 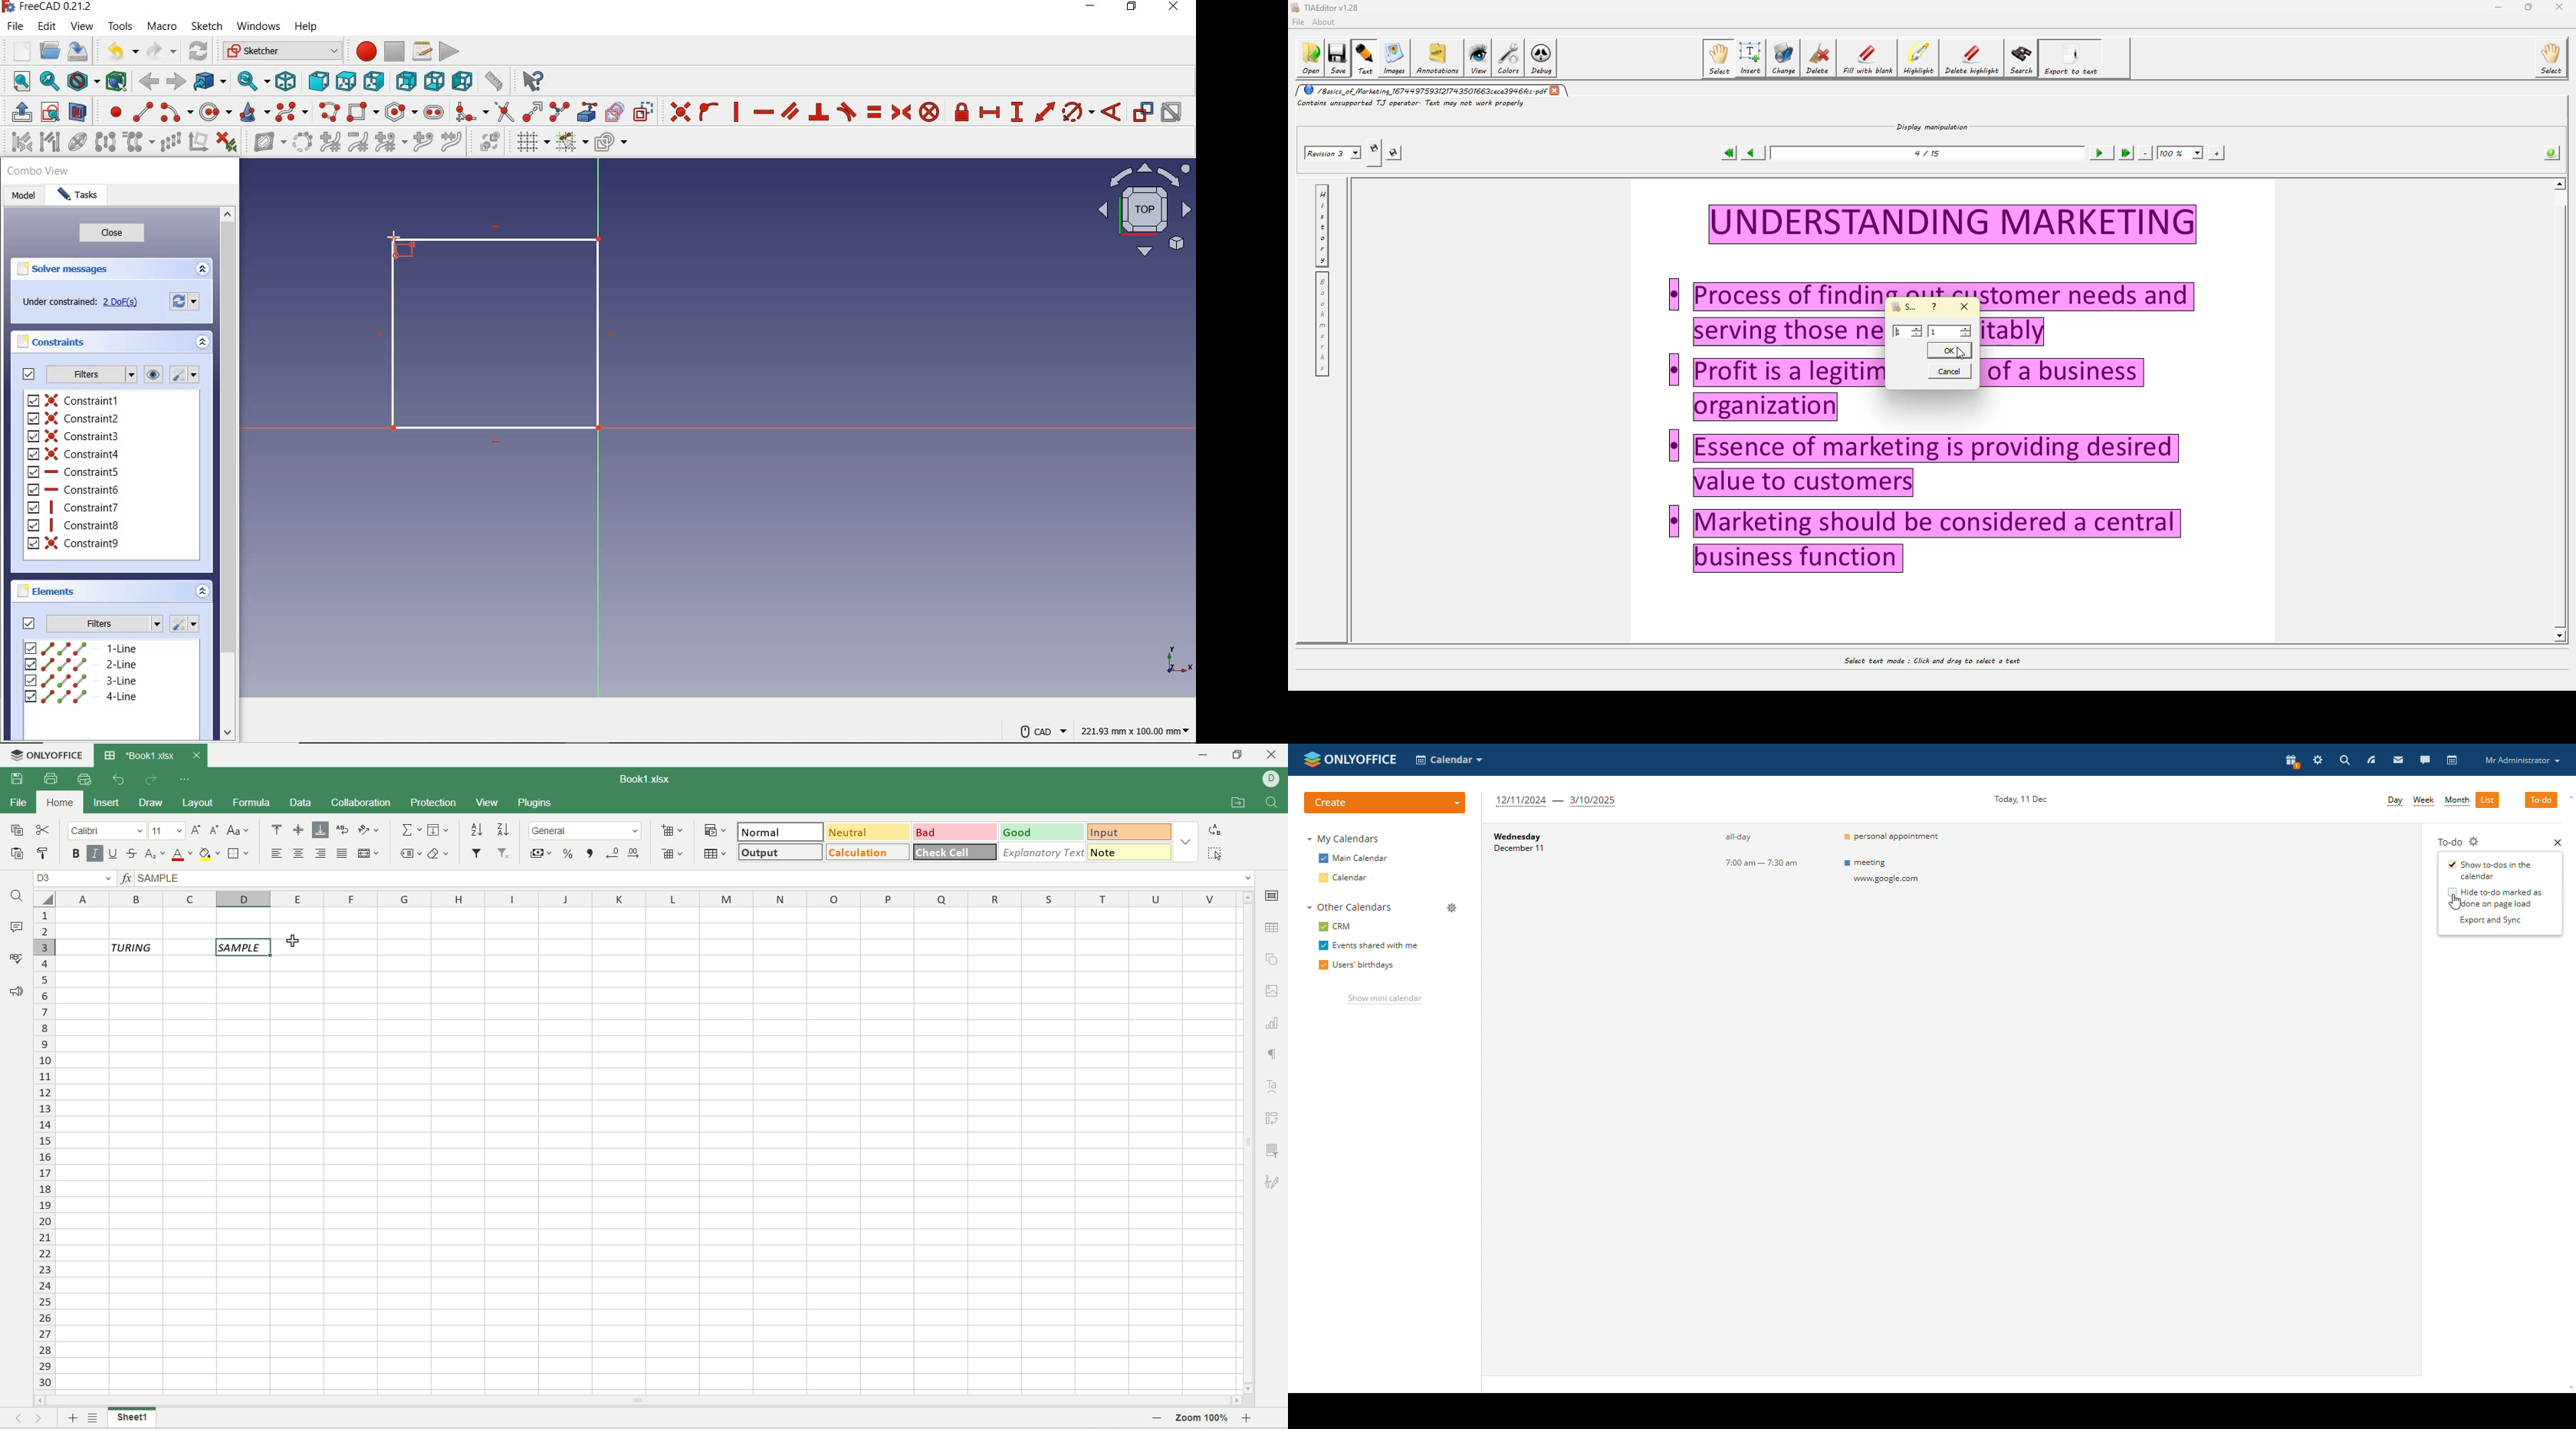 I want to click on find, so click(x=1272, y=803).